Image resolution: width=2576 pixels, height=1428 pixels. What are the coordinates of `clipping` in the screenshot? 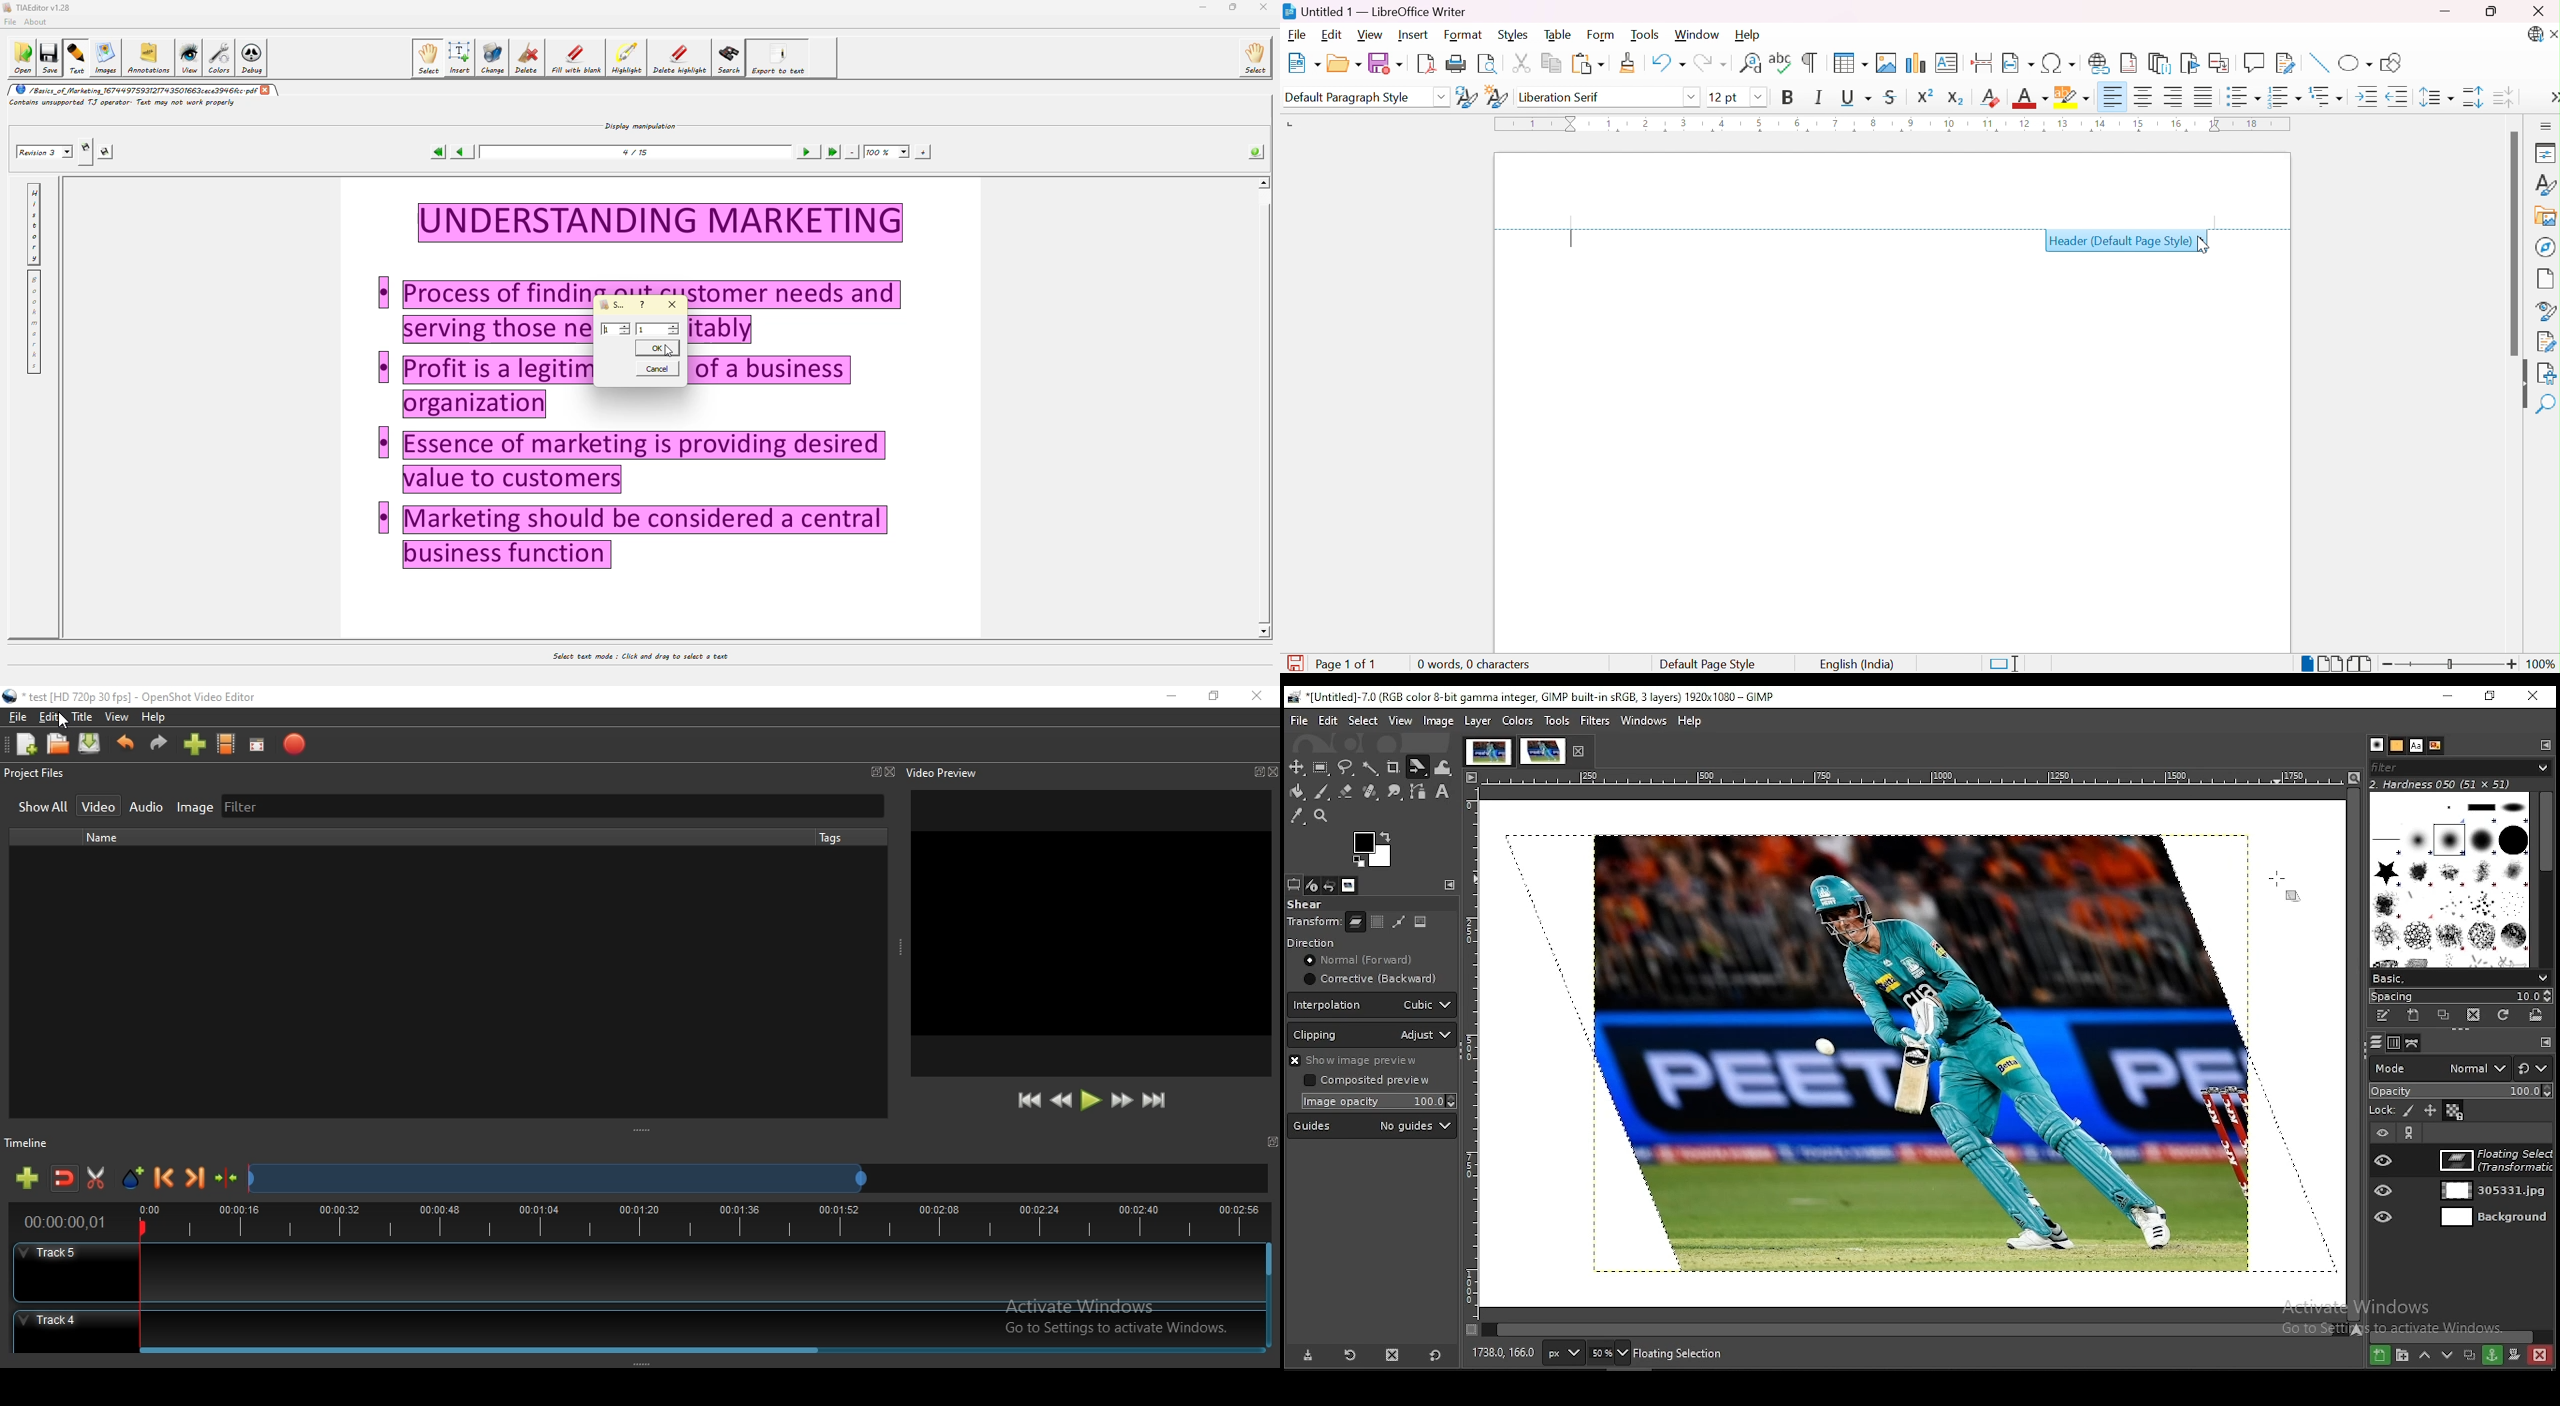 It's located at (1372, 1035).